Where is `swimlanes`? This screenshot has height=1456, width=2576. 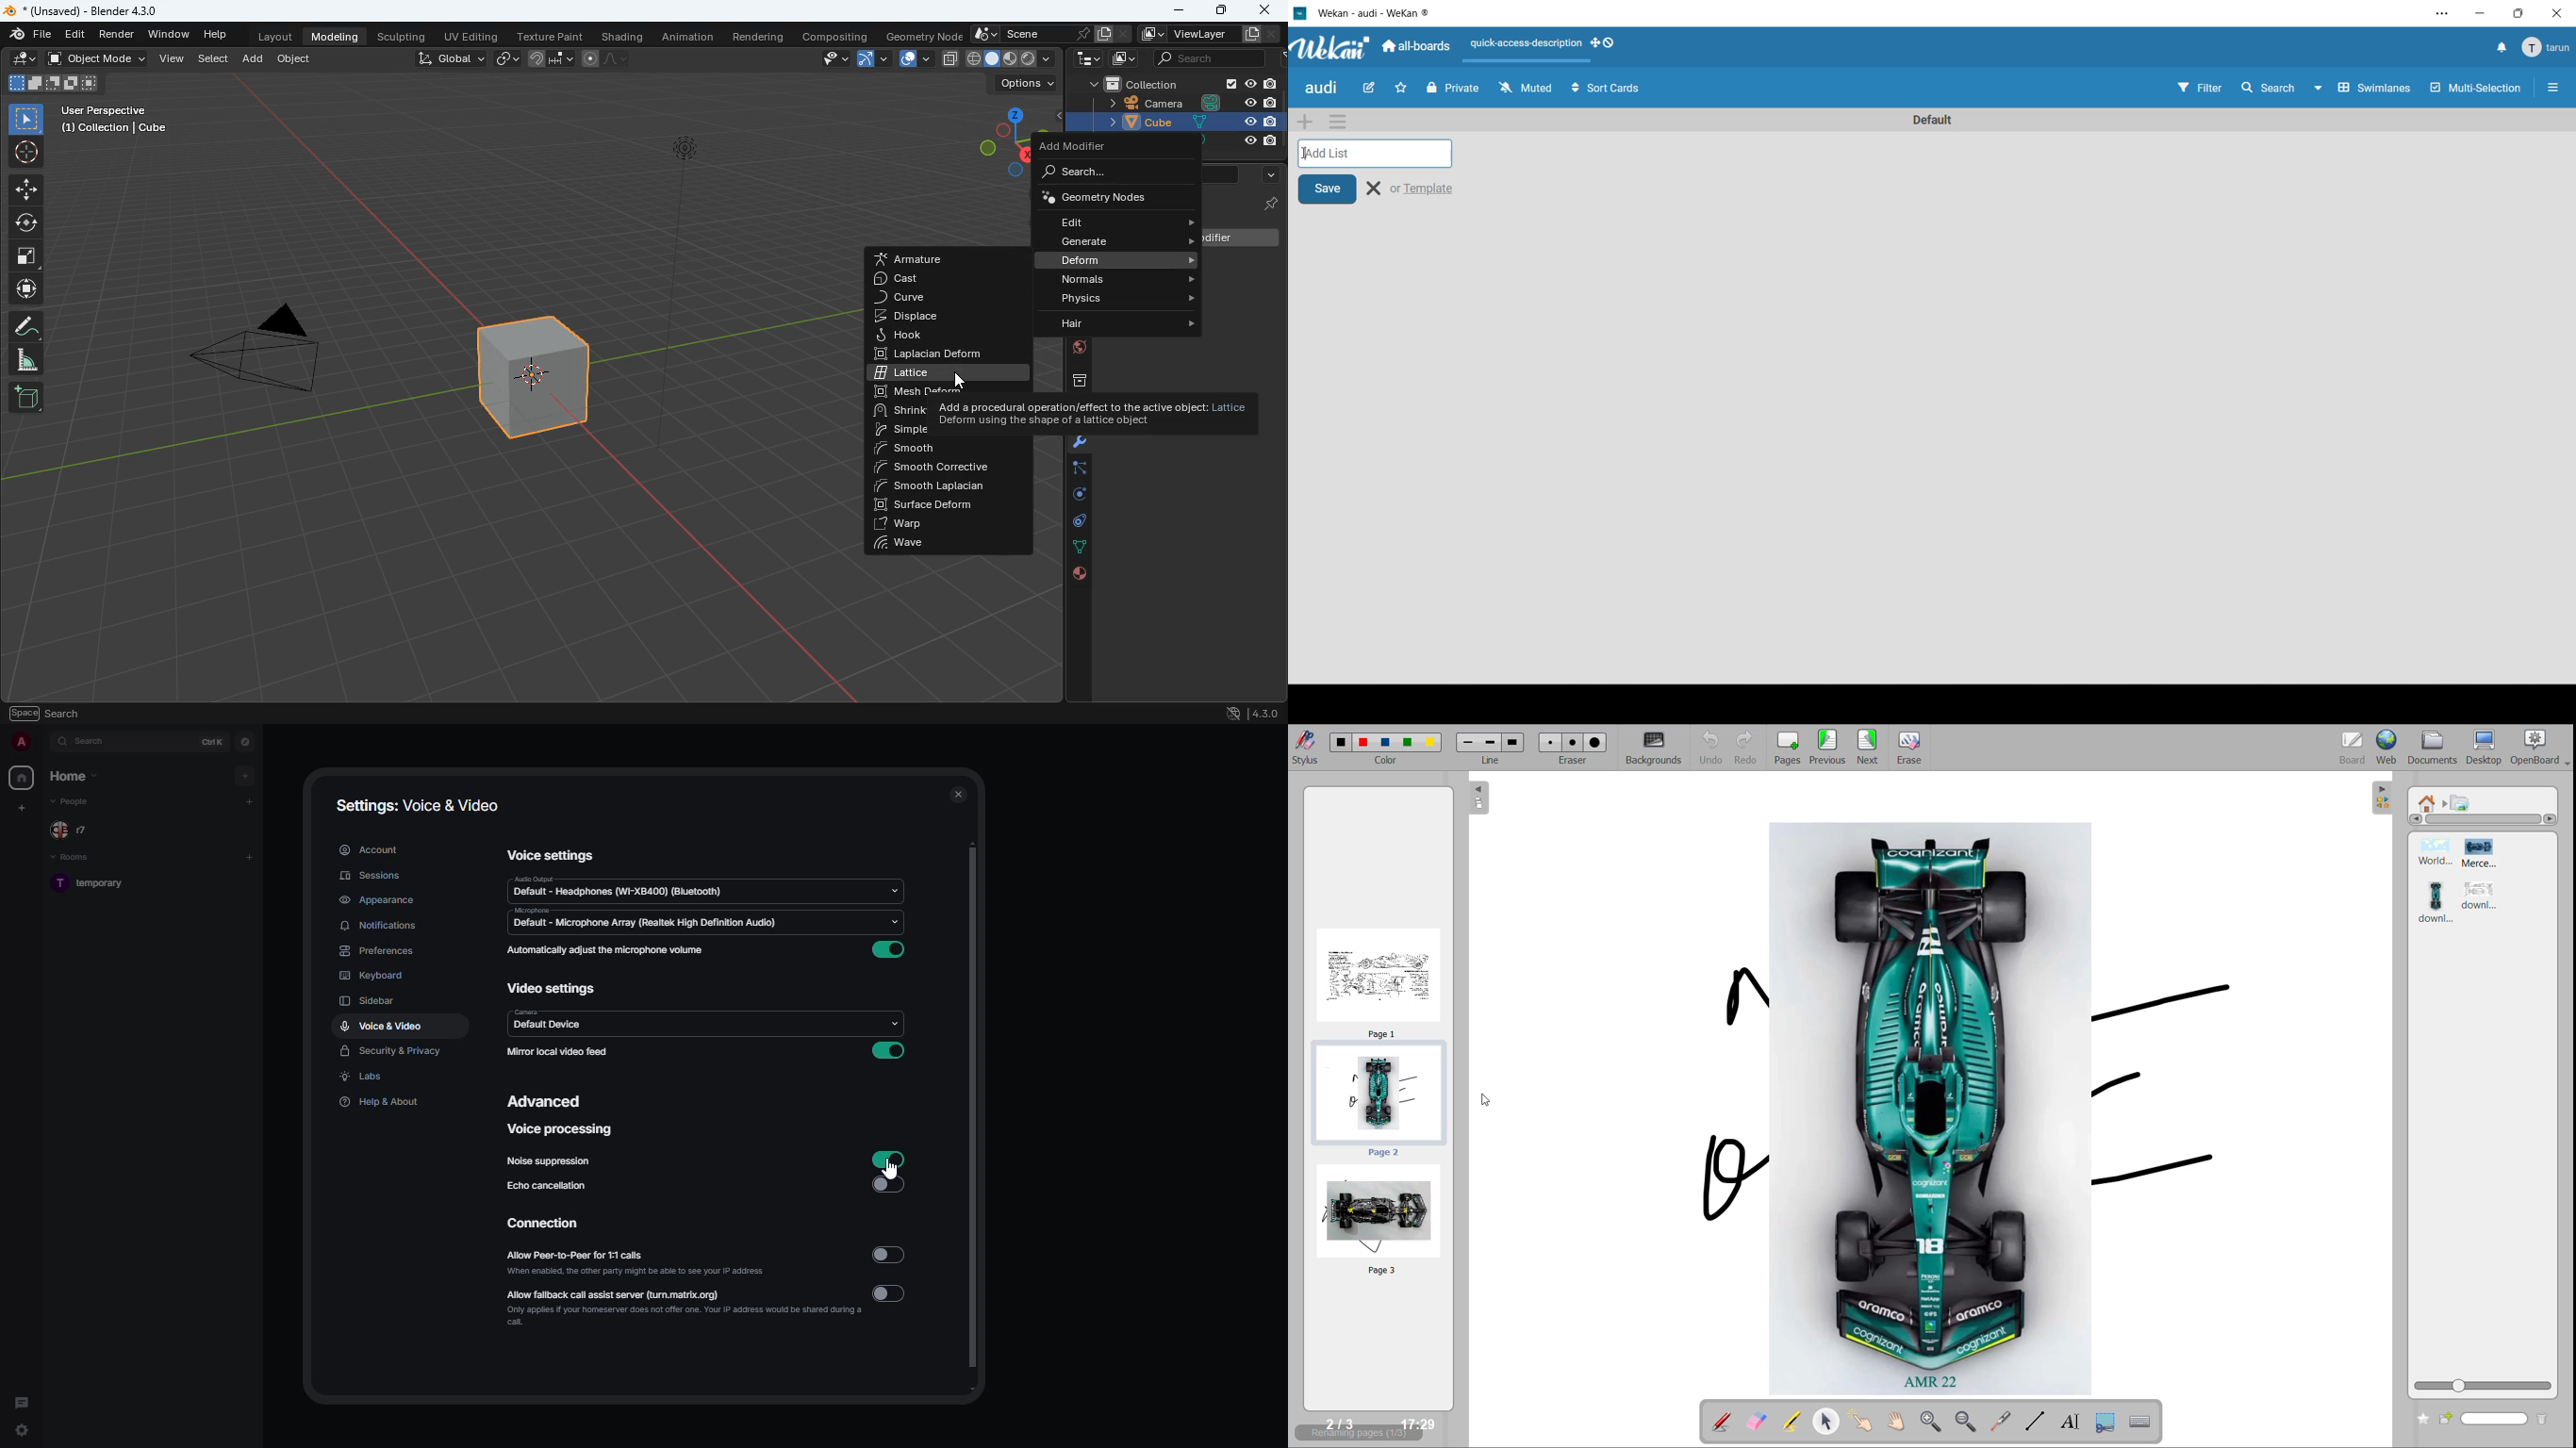 swimlanes is located at coordinates (2375, 88).